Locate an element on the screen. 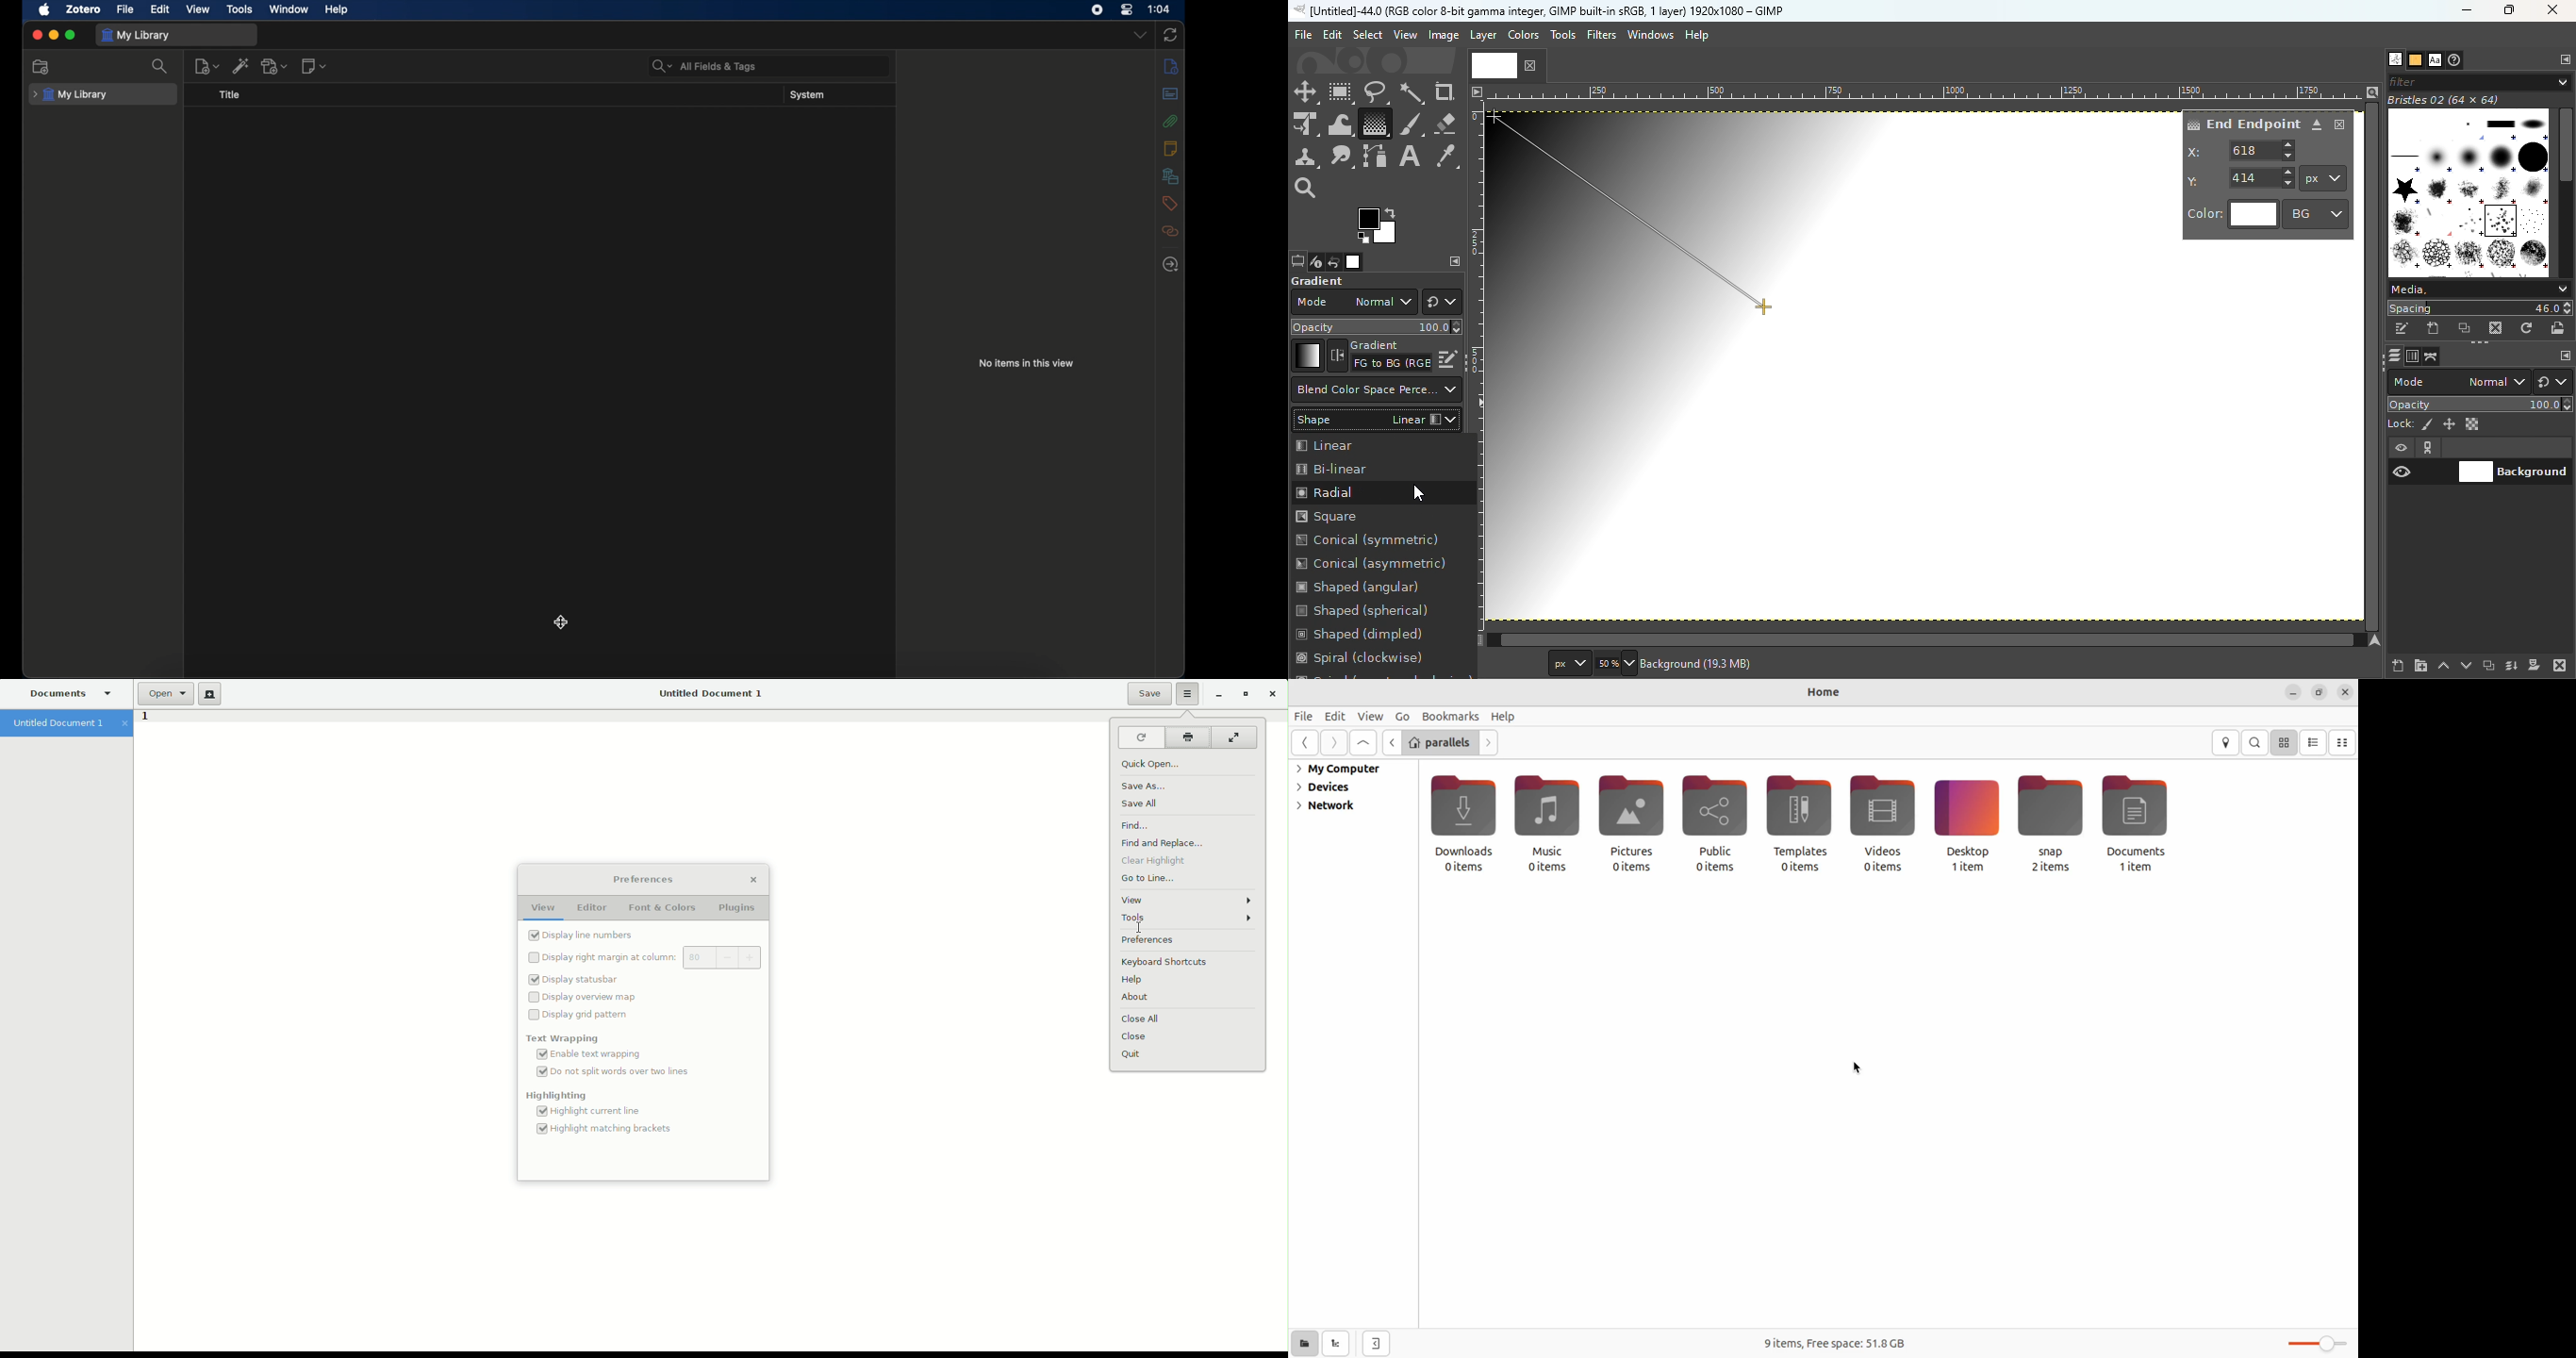 This screenshot has width=2576, height=1372. Open the layers dialog is located at coordinates (2392, 356).